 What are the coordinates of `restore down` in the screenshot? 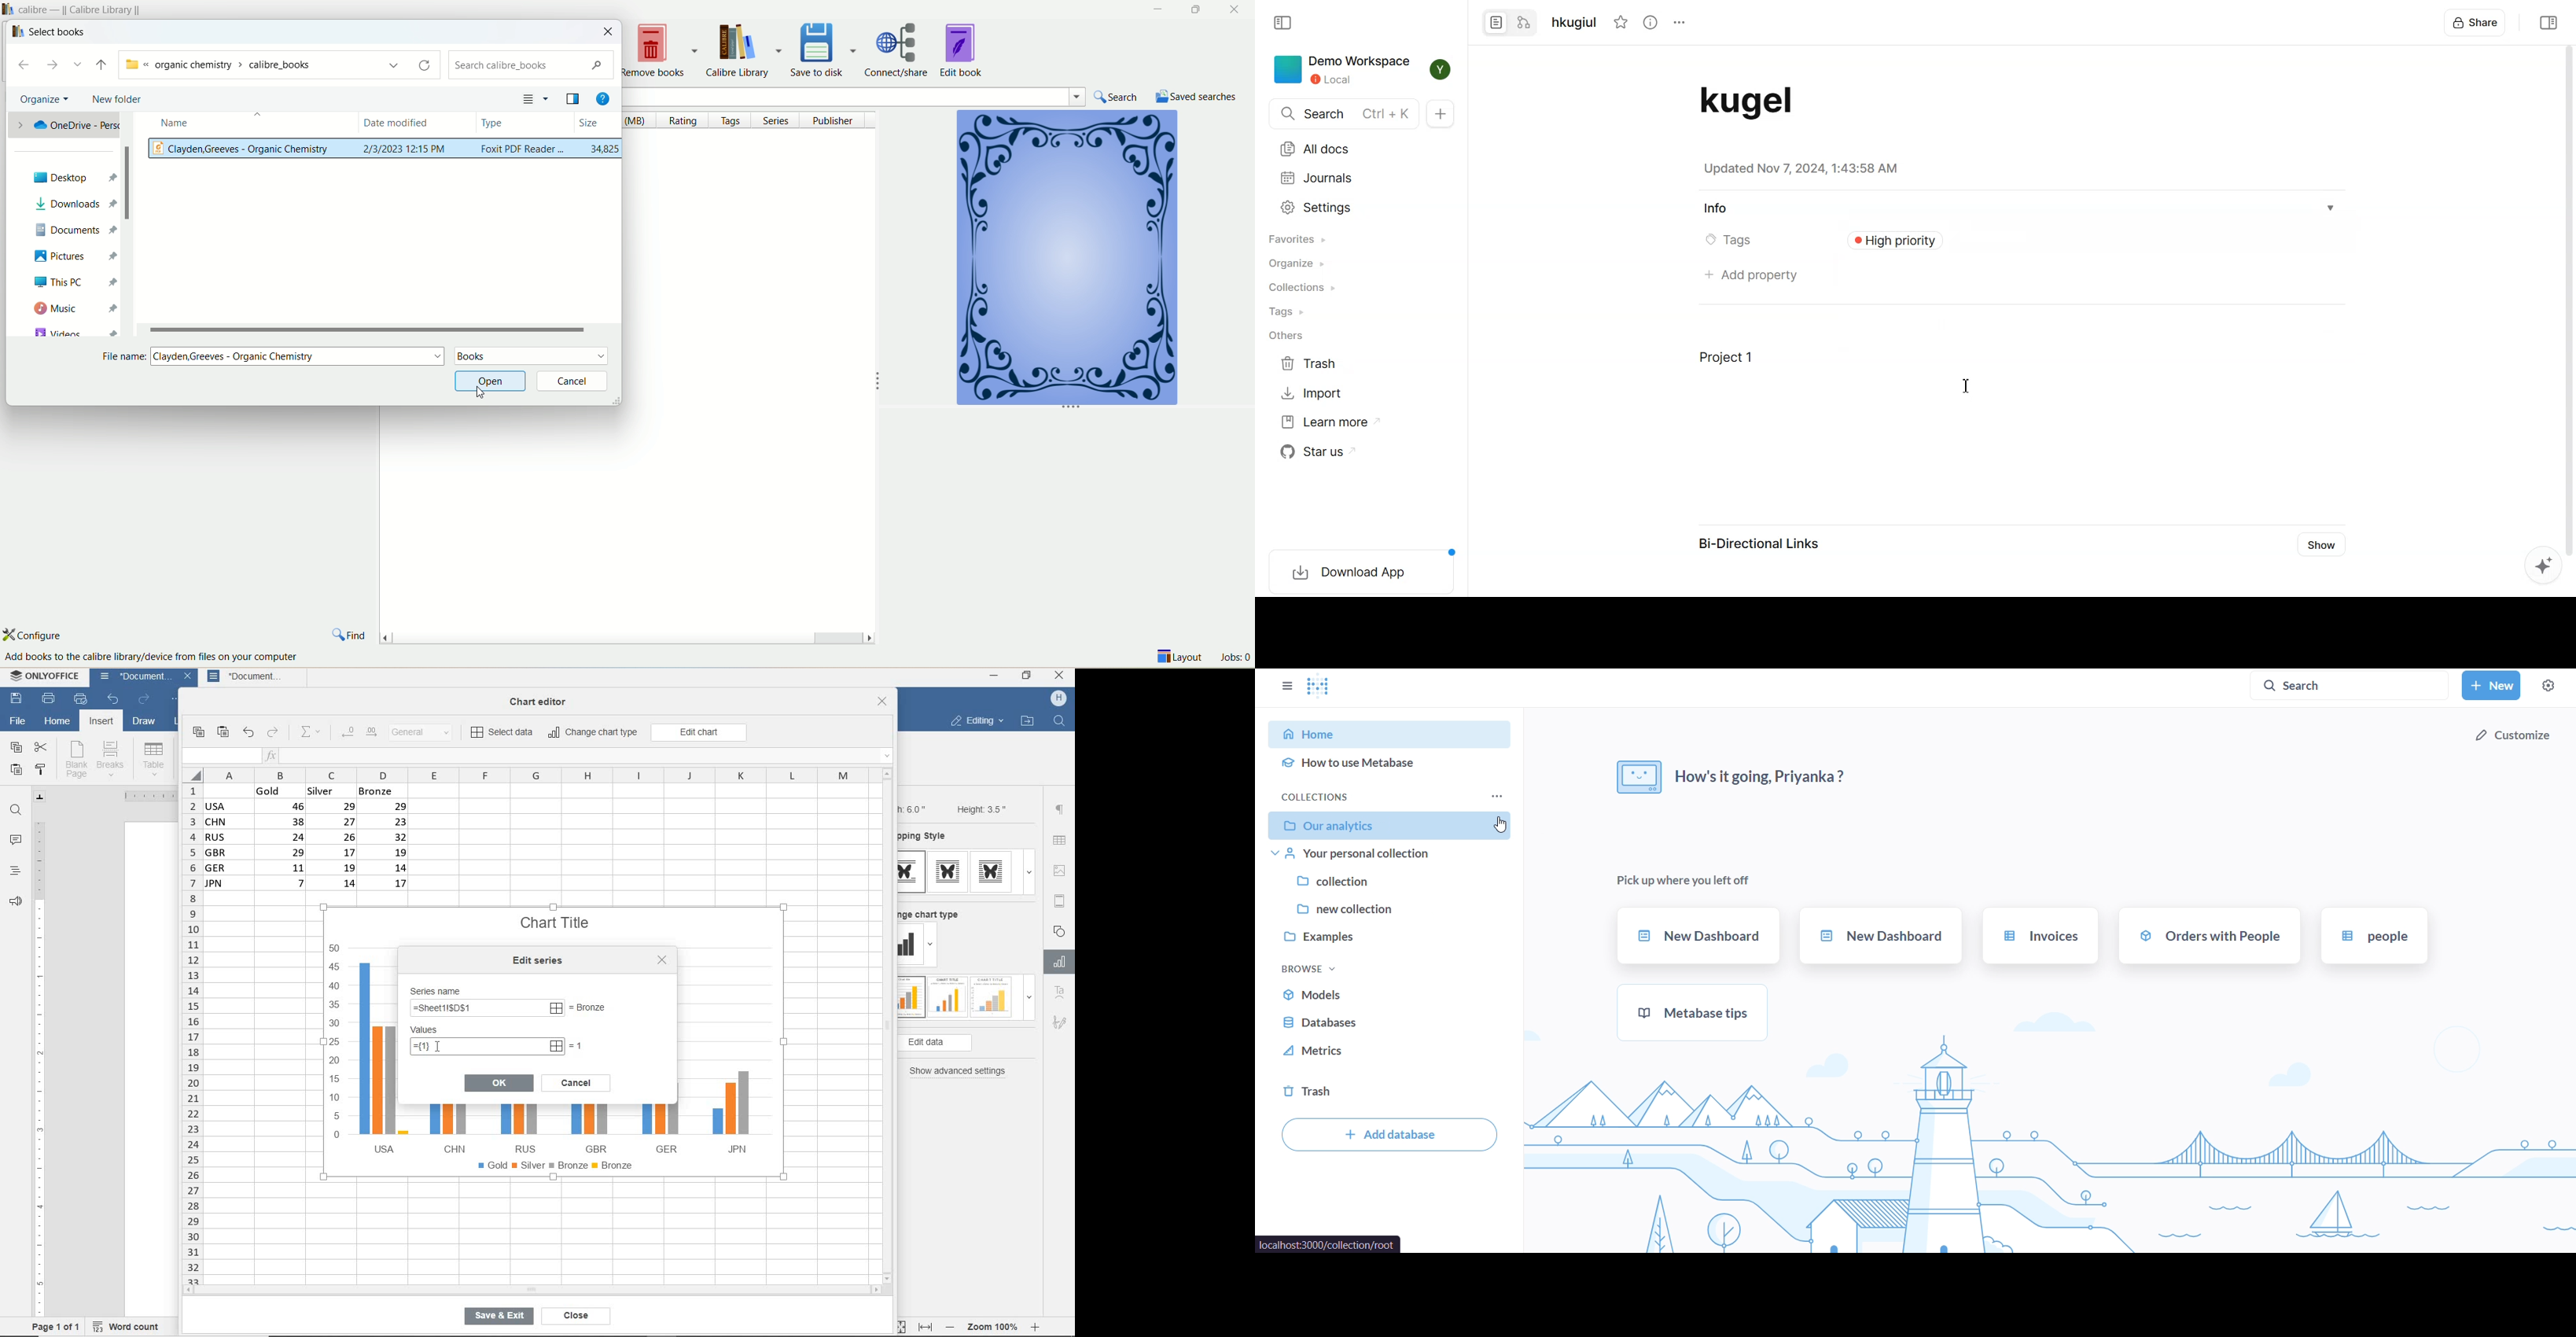 It's located at (1028, 677).